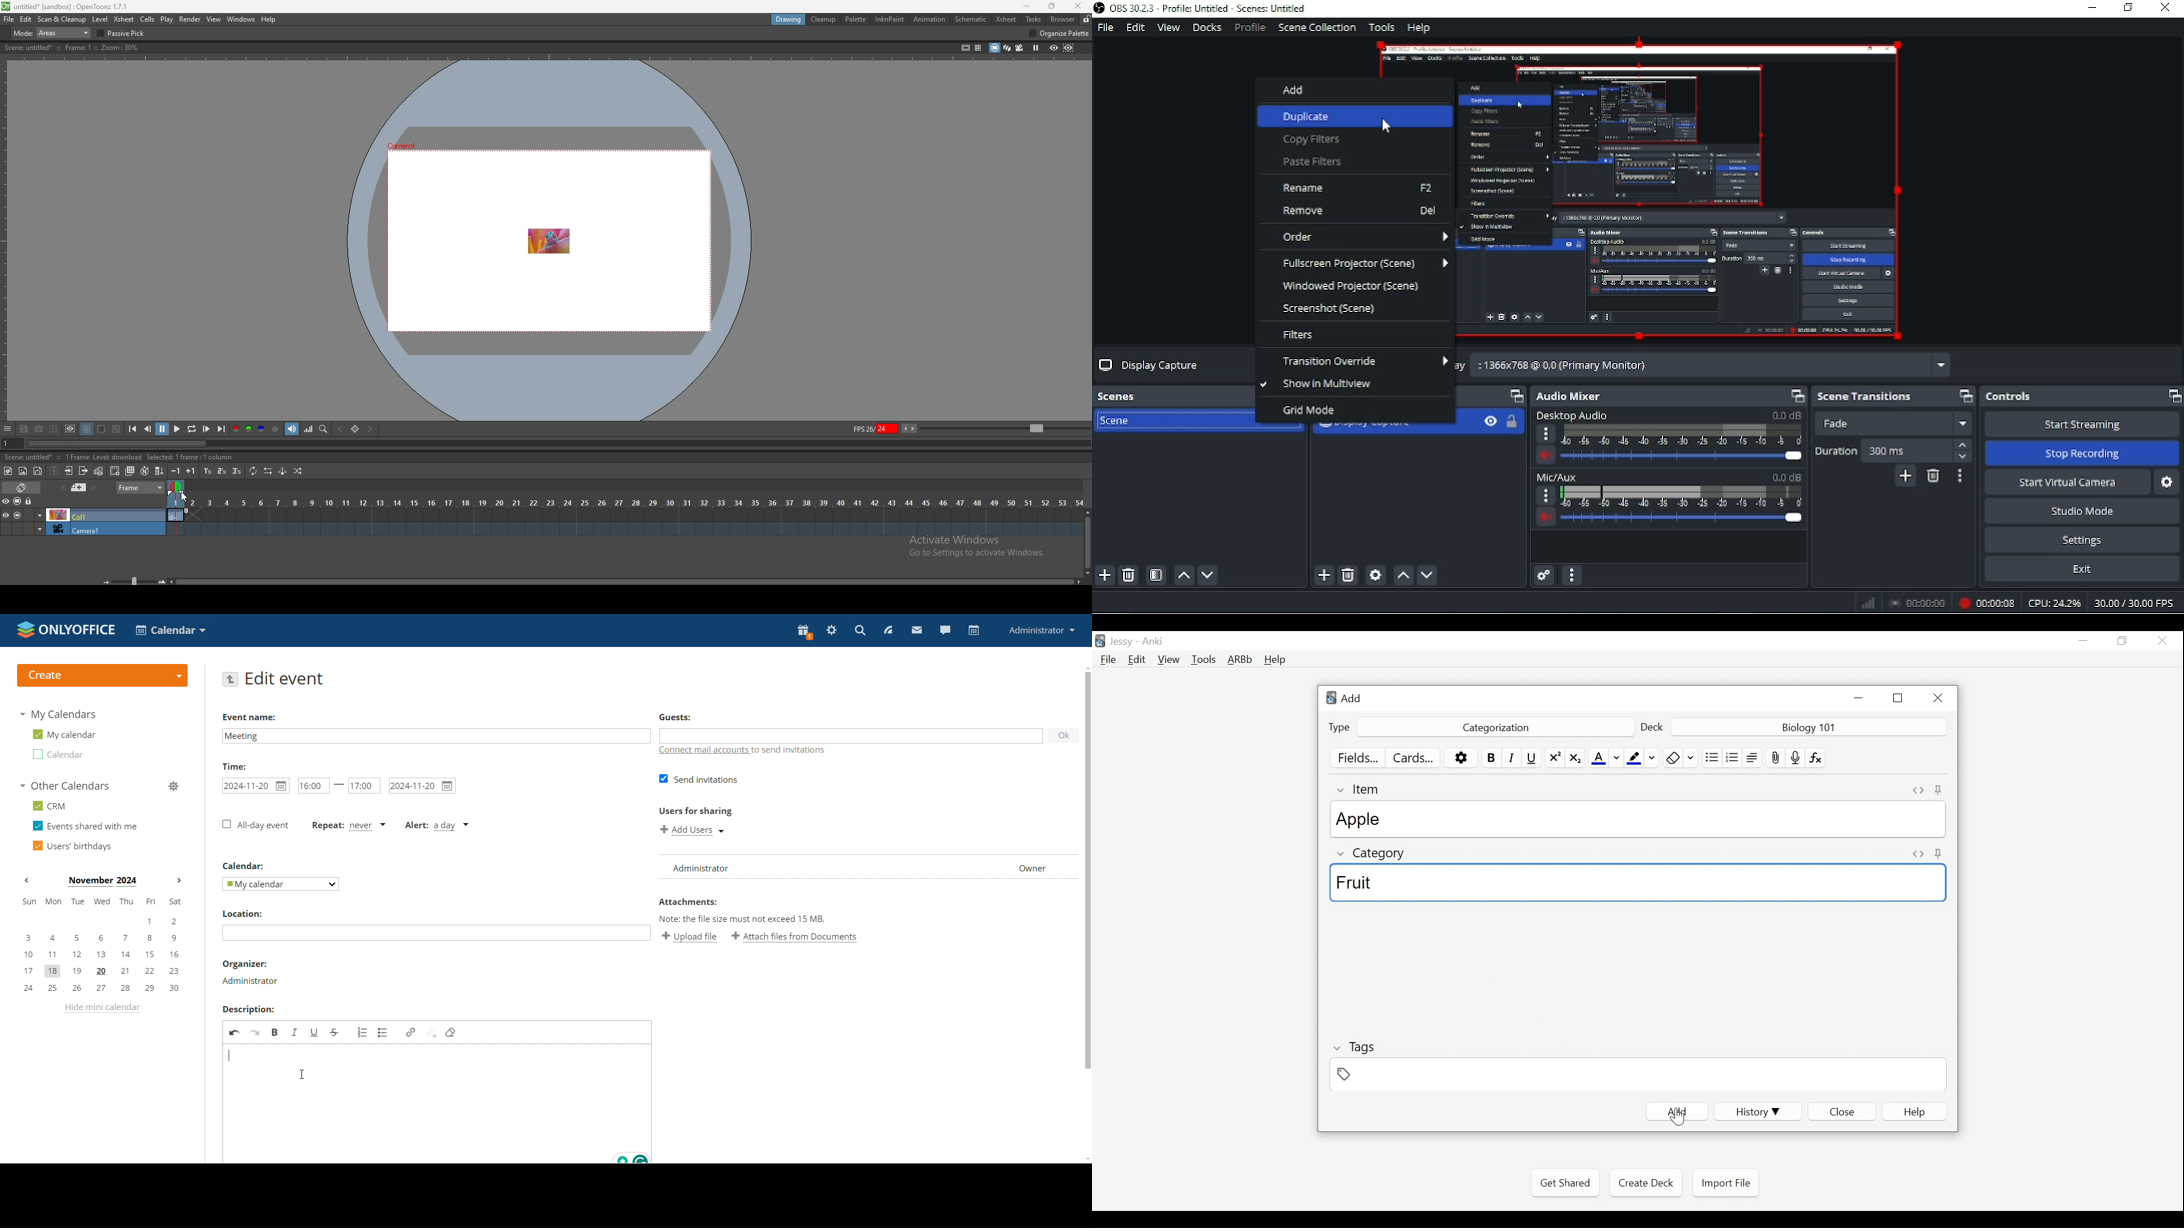 The width and height of the screenshot is (2184, 1232). I want to click on Profile, so click(1249, 28).